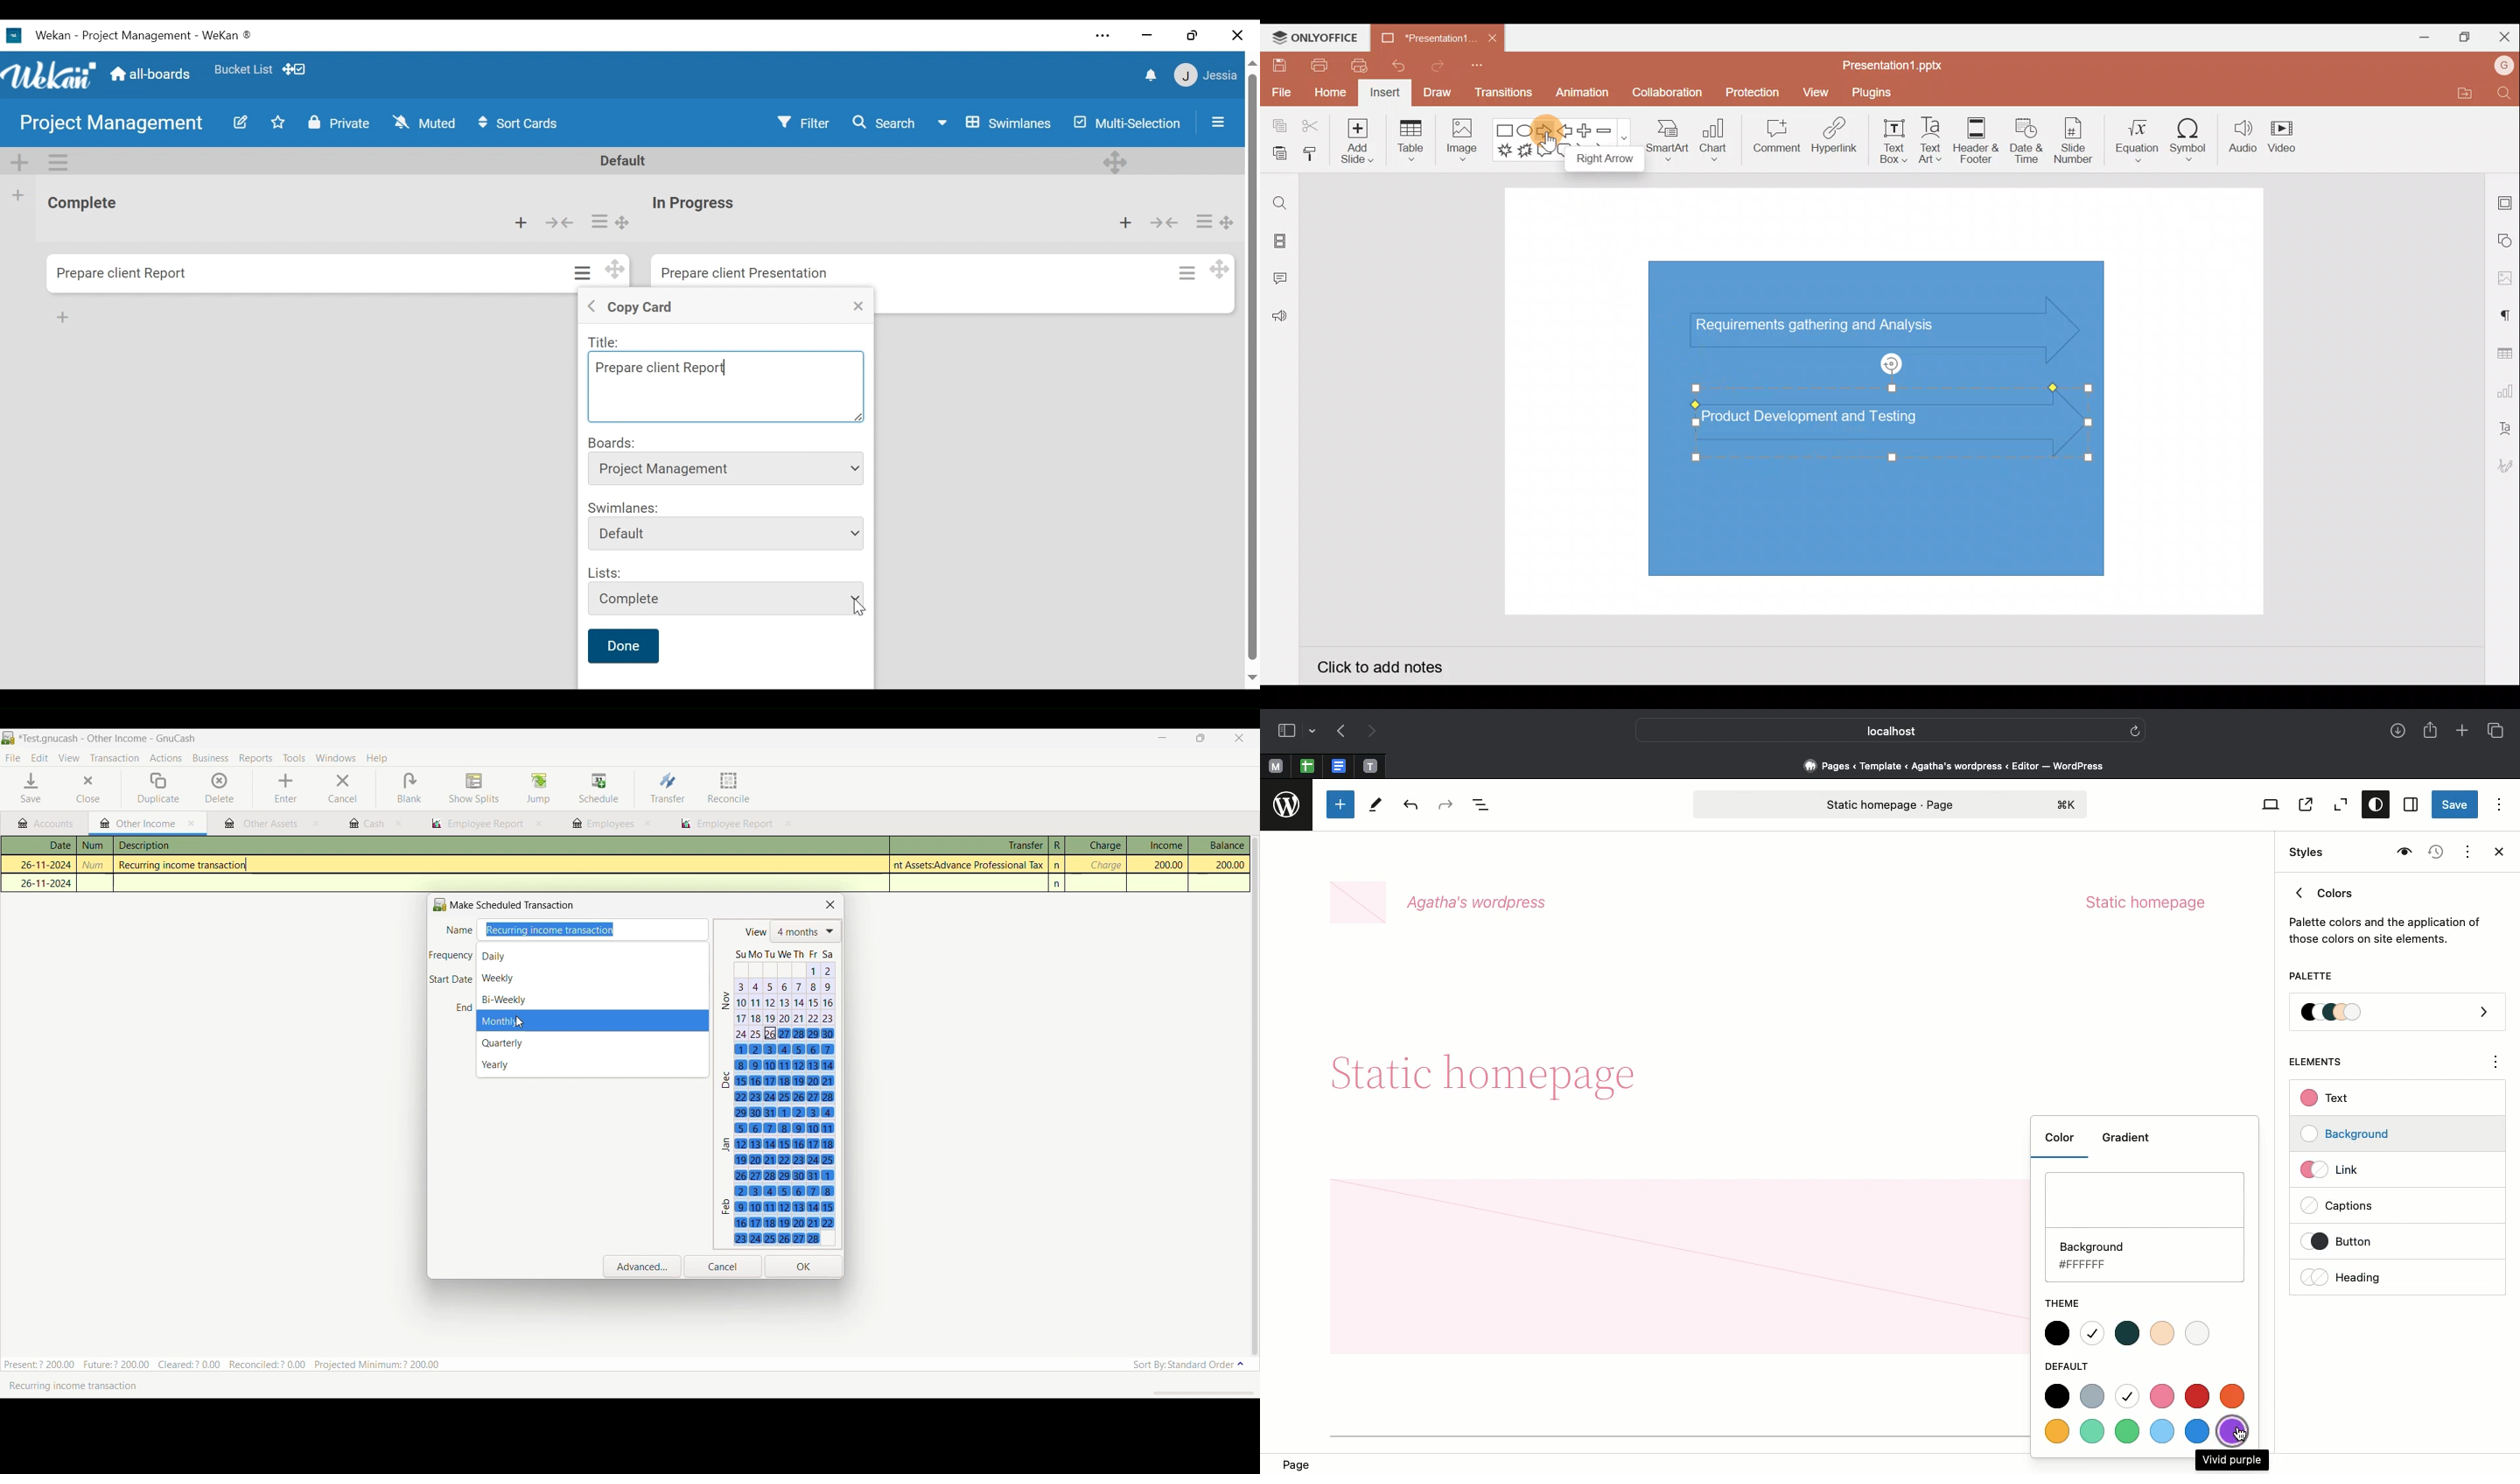 The height and width of the screenshot is (1484, 2520). What do you see at coordinates (424, 123) in the screenshot?
I see `Muted` at bounding box center [424, 123].